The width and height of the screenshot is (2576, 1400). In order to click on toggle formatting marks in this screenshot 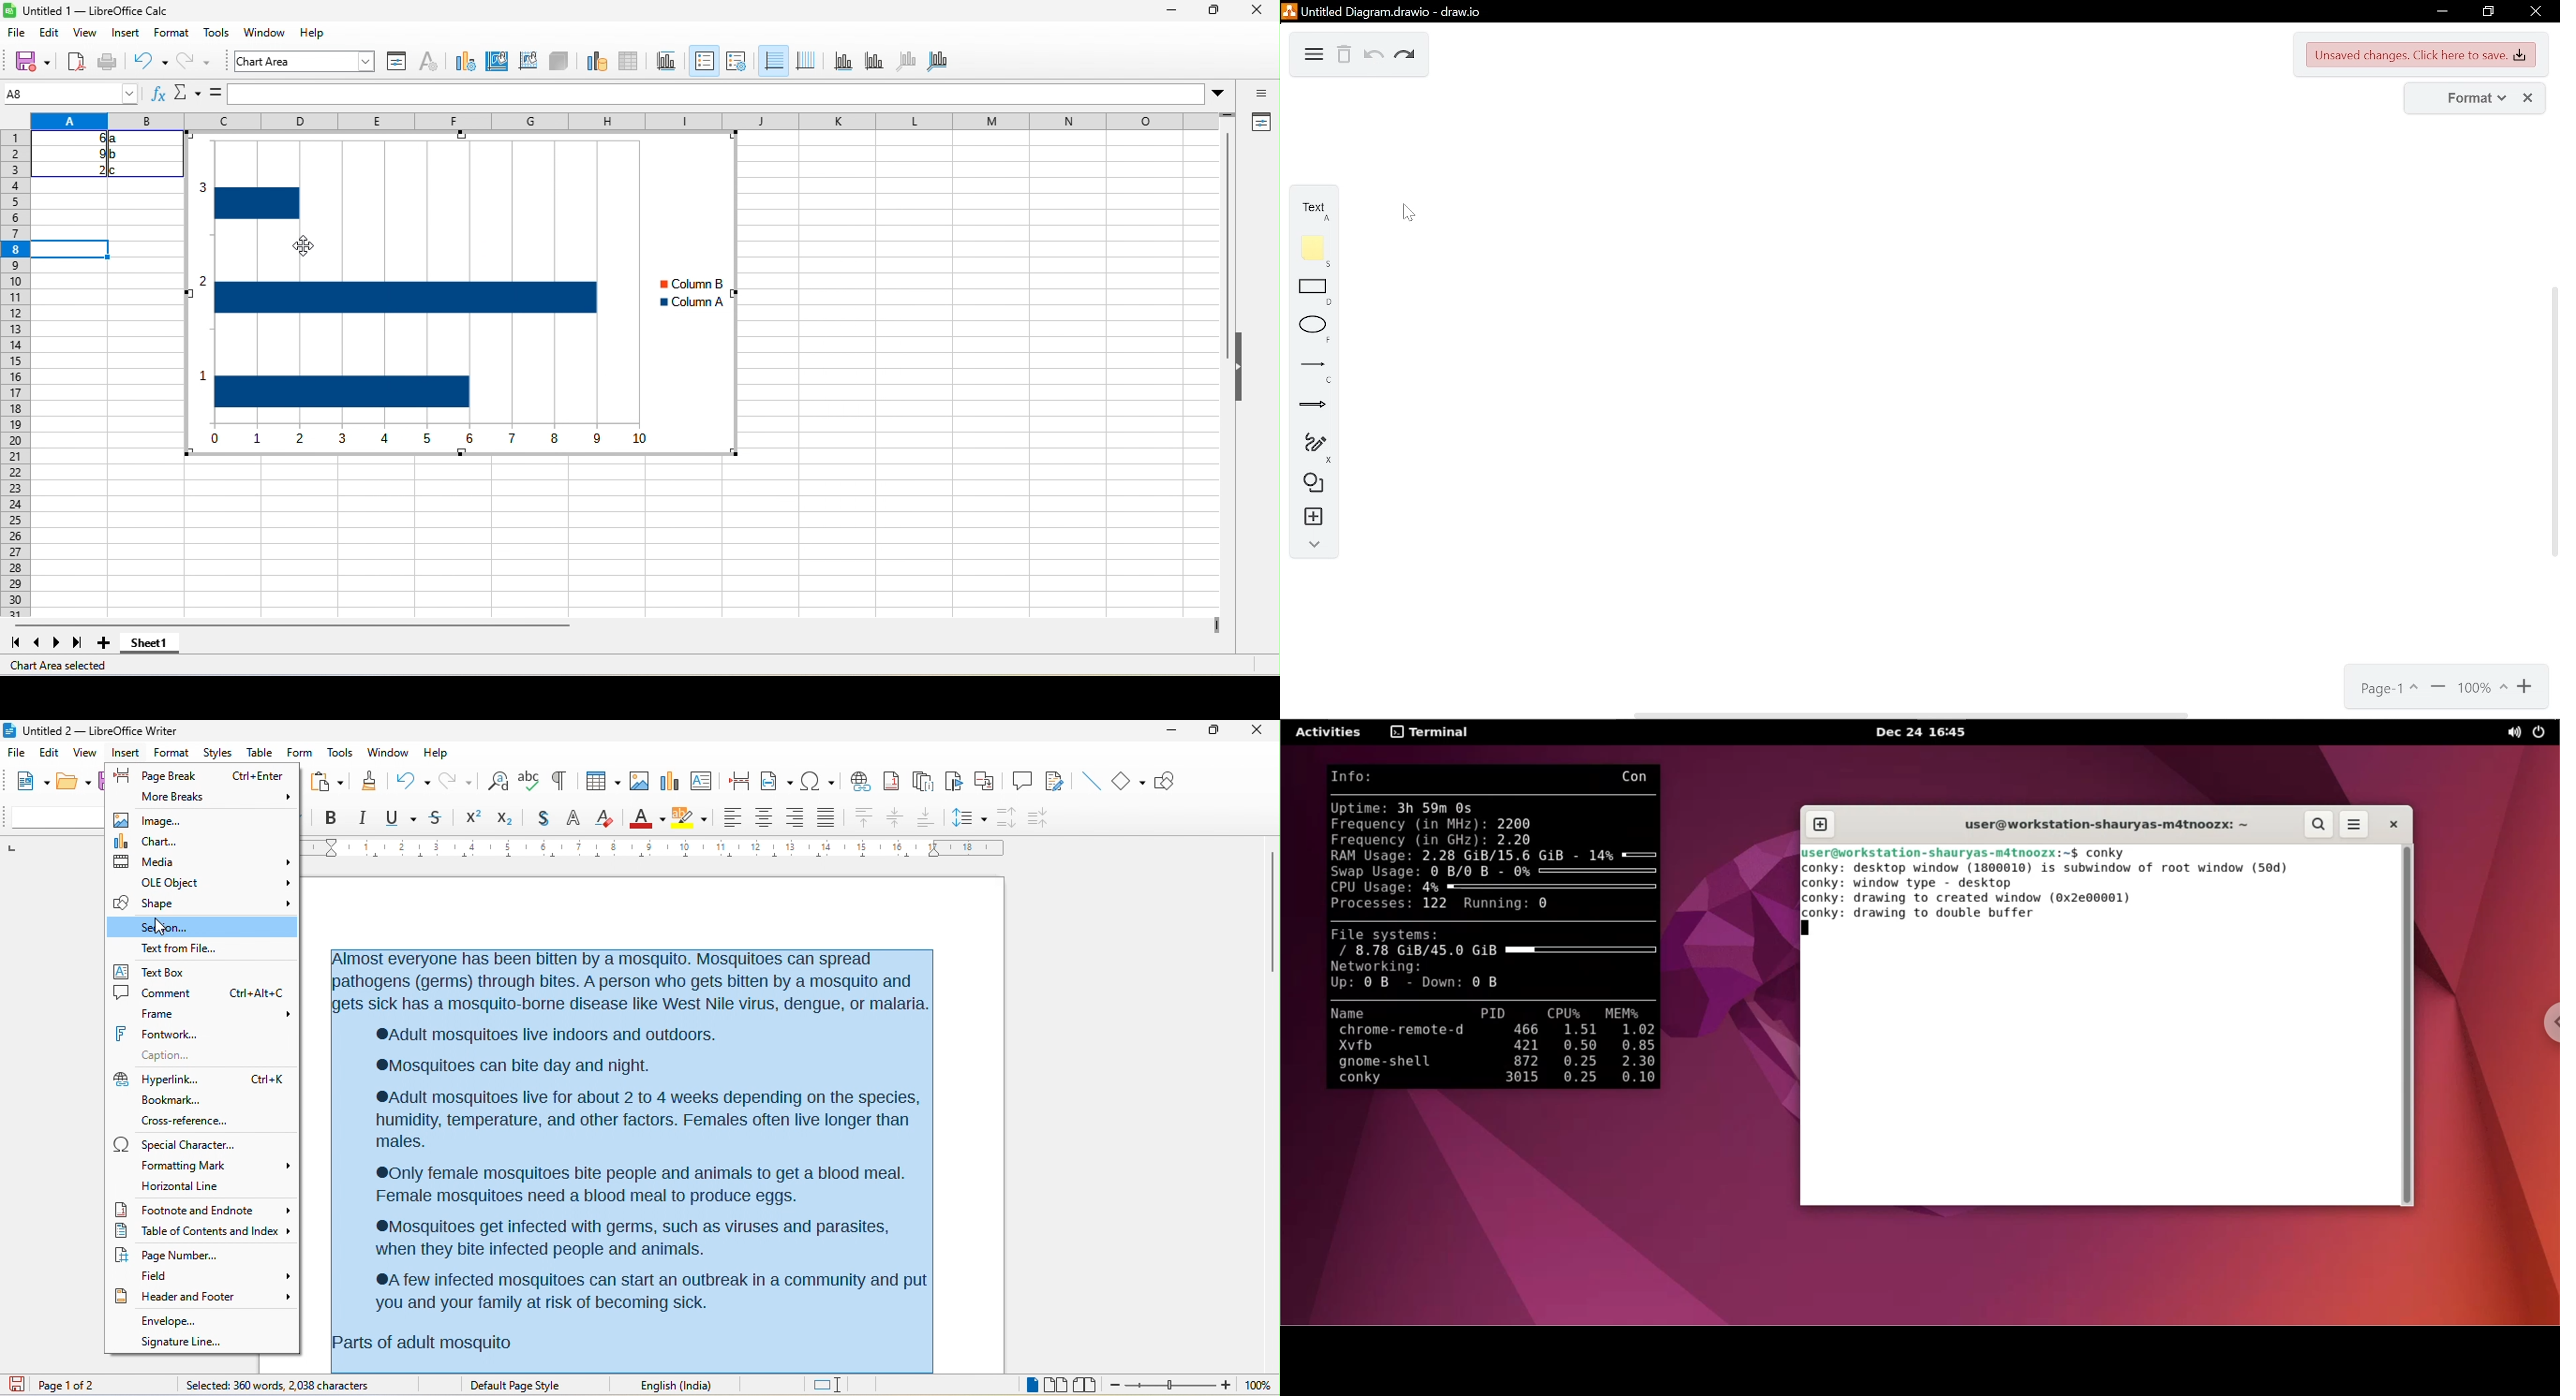, I will do `click(559, 779)`.